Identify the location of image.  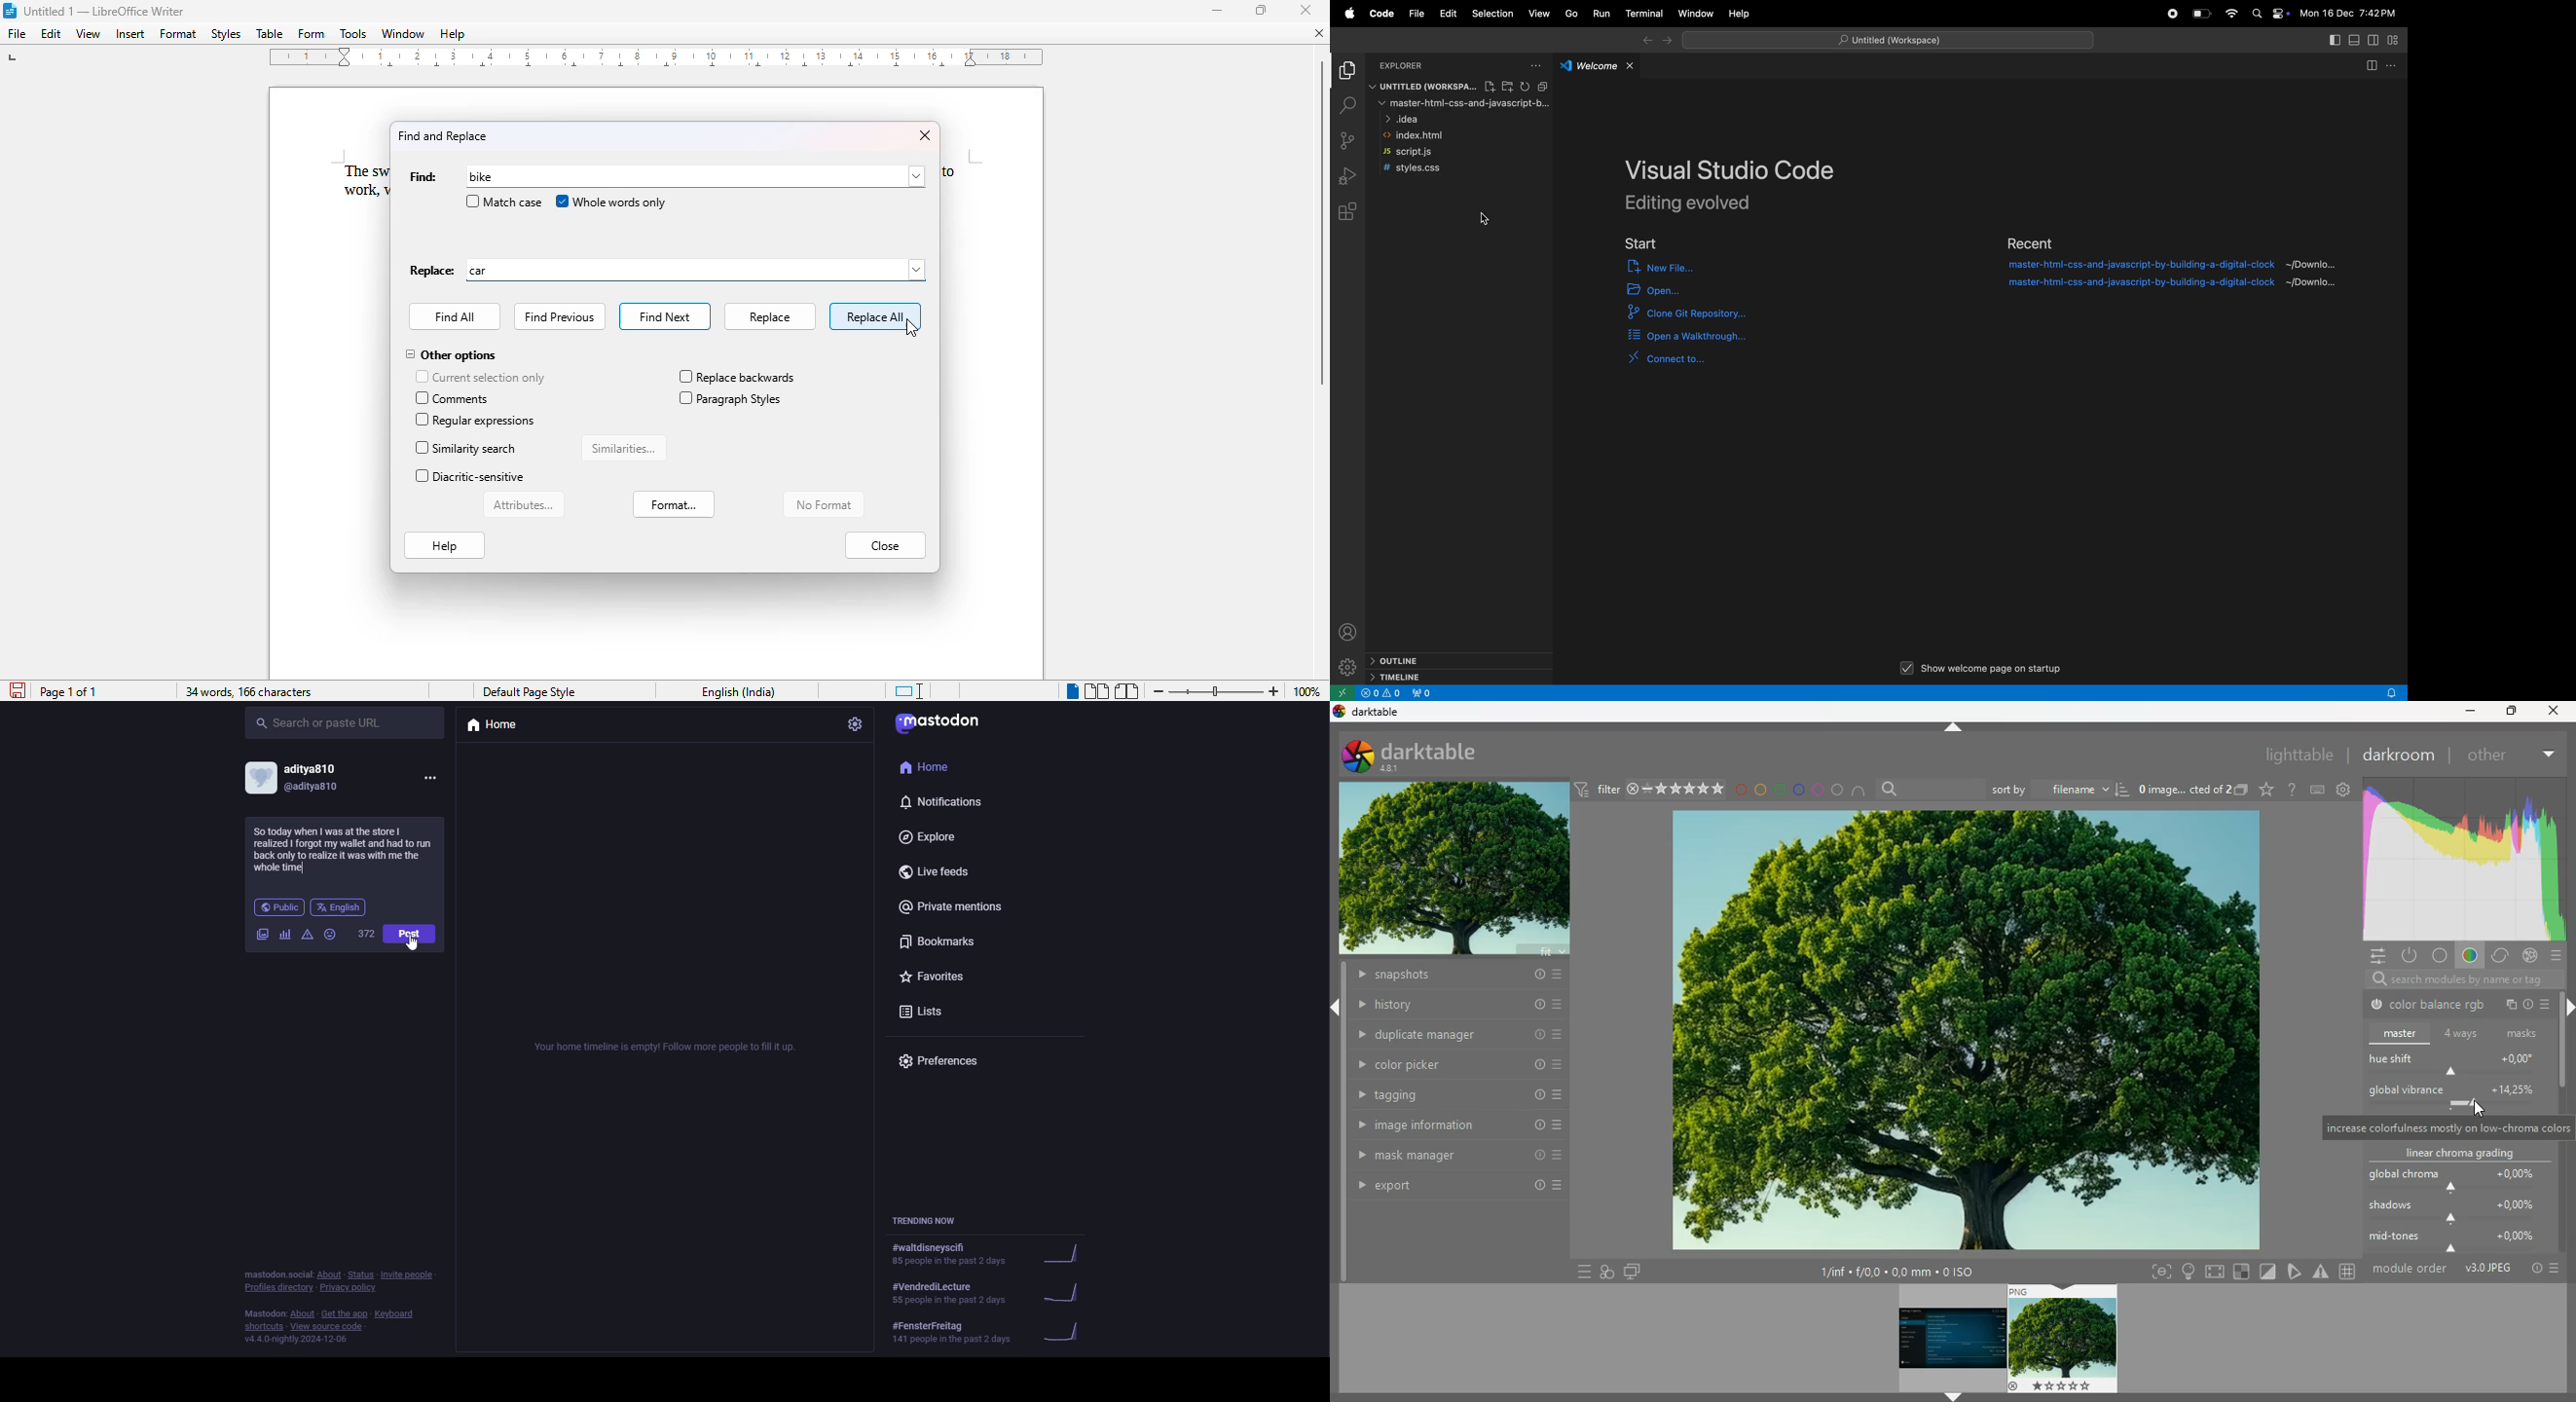
(1961, 1031).